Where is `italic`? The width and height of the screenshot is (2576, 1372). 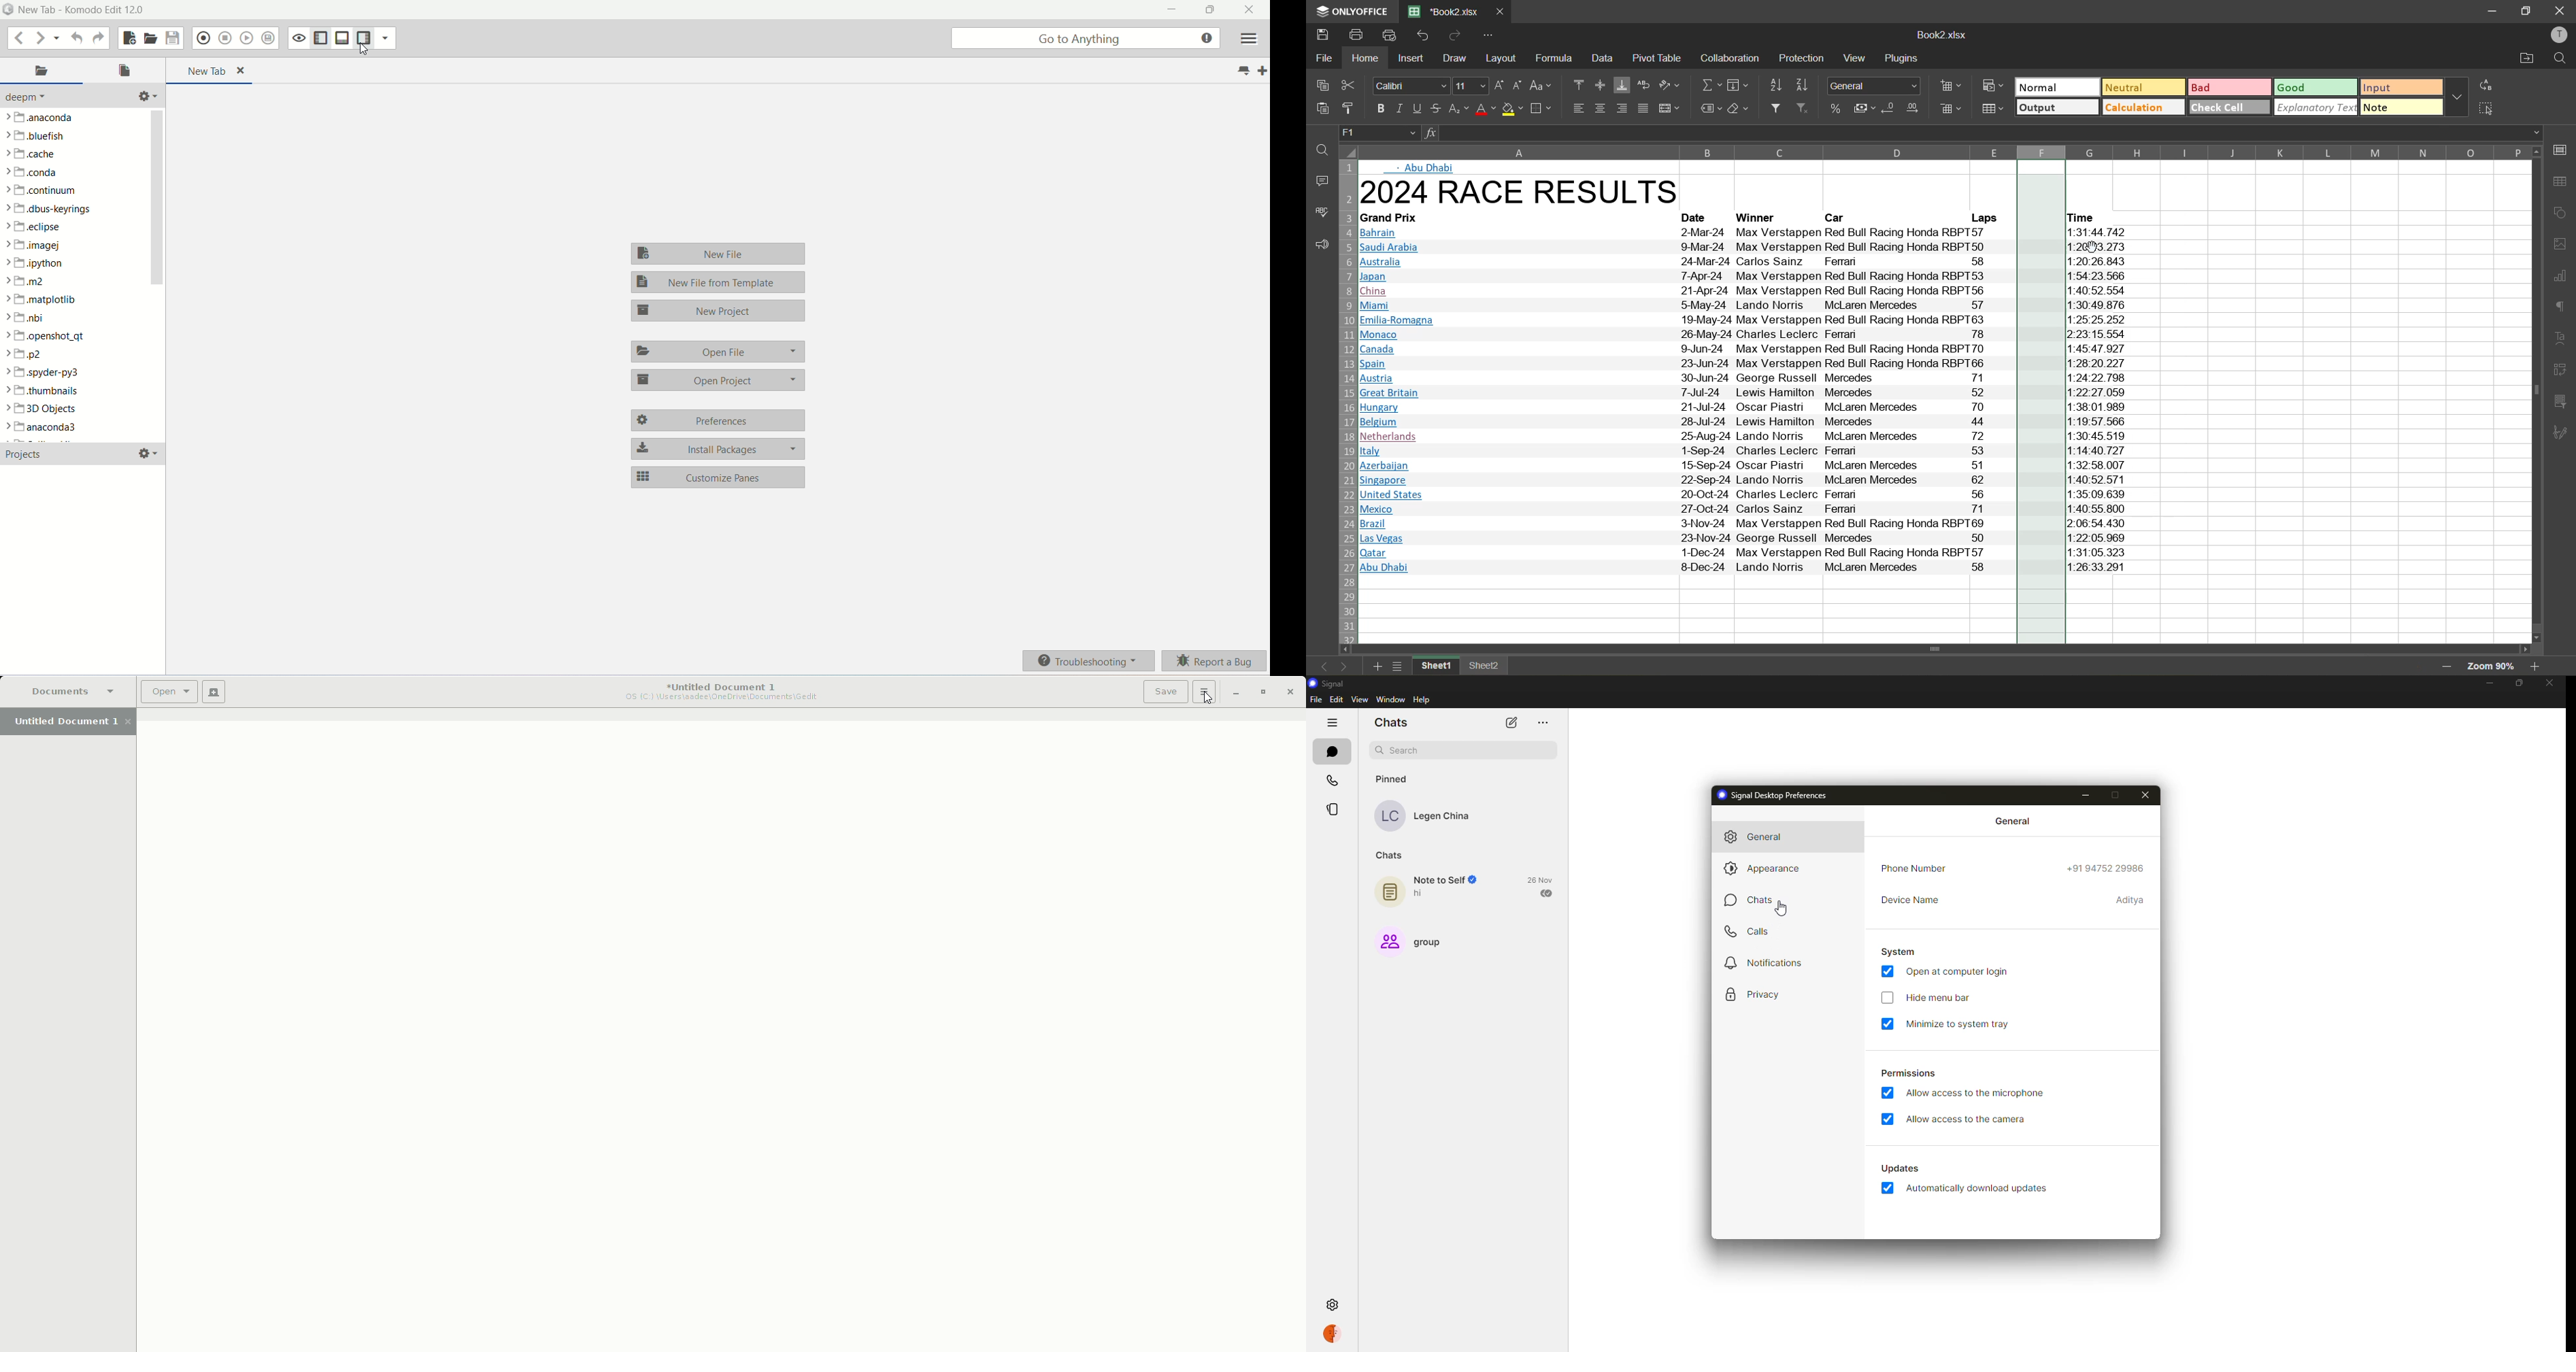 italic is located at coordinates (1401, 107).